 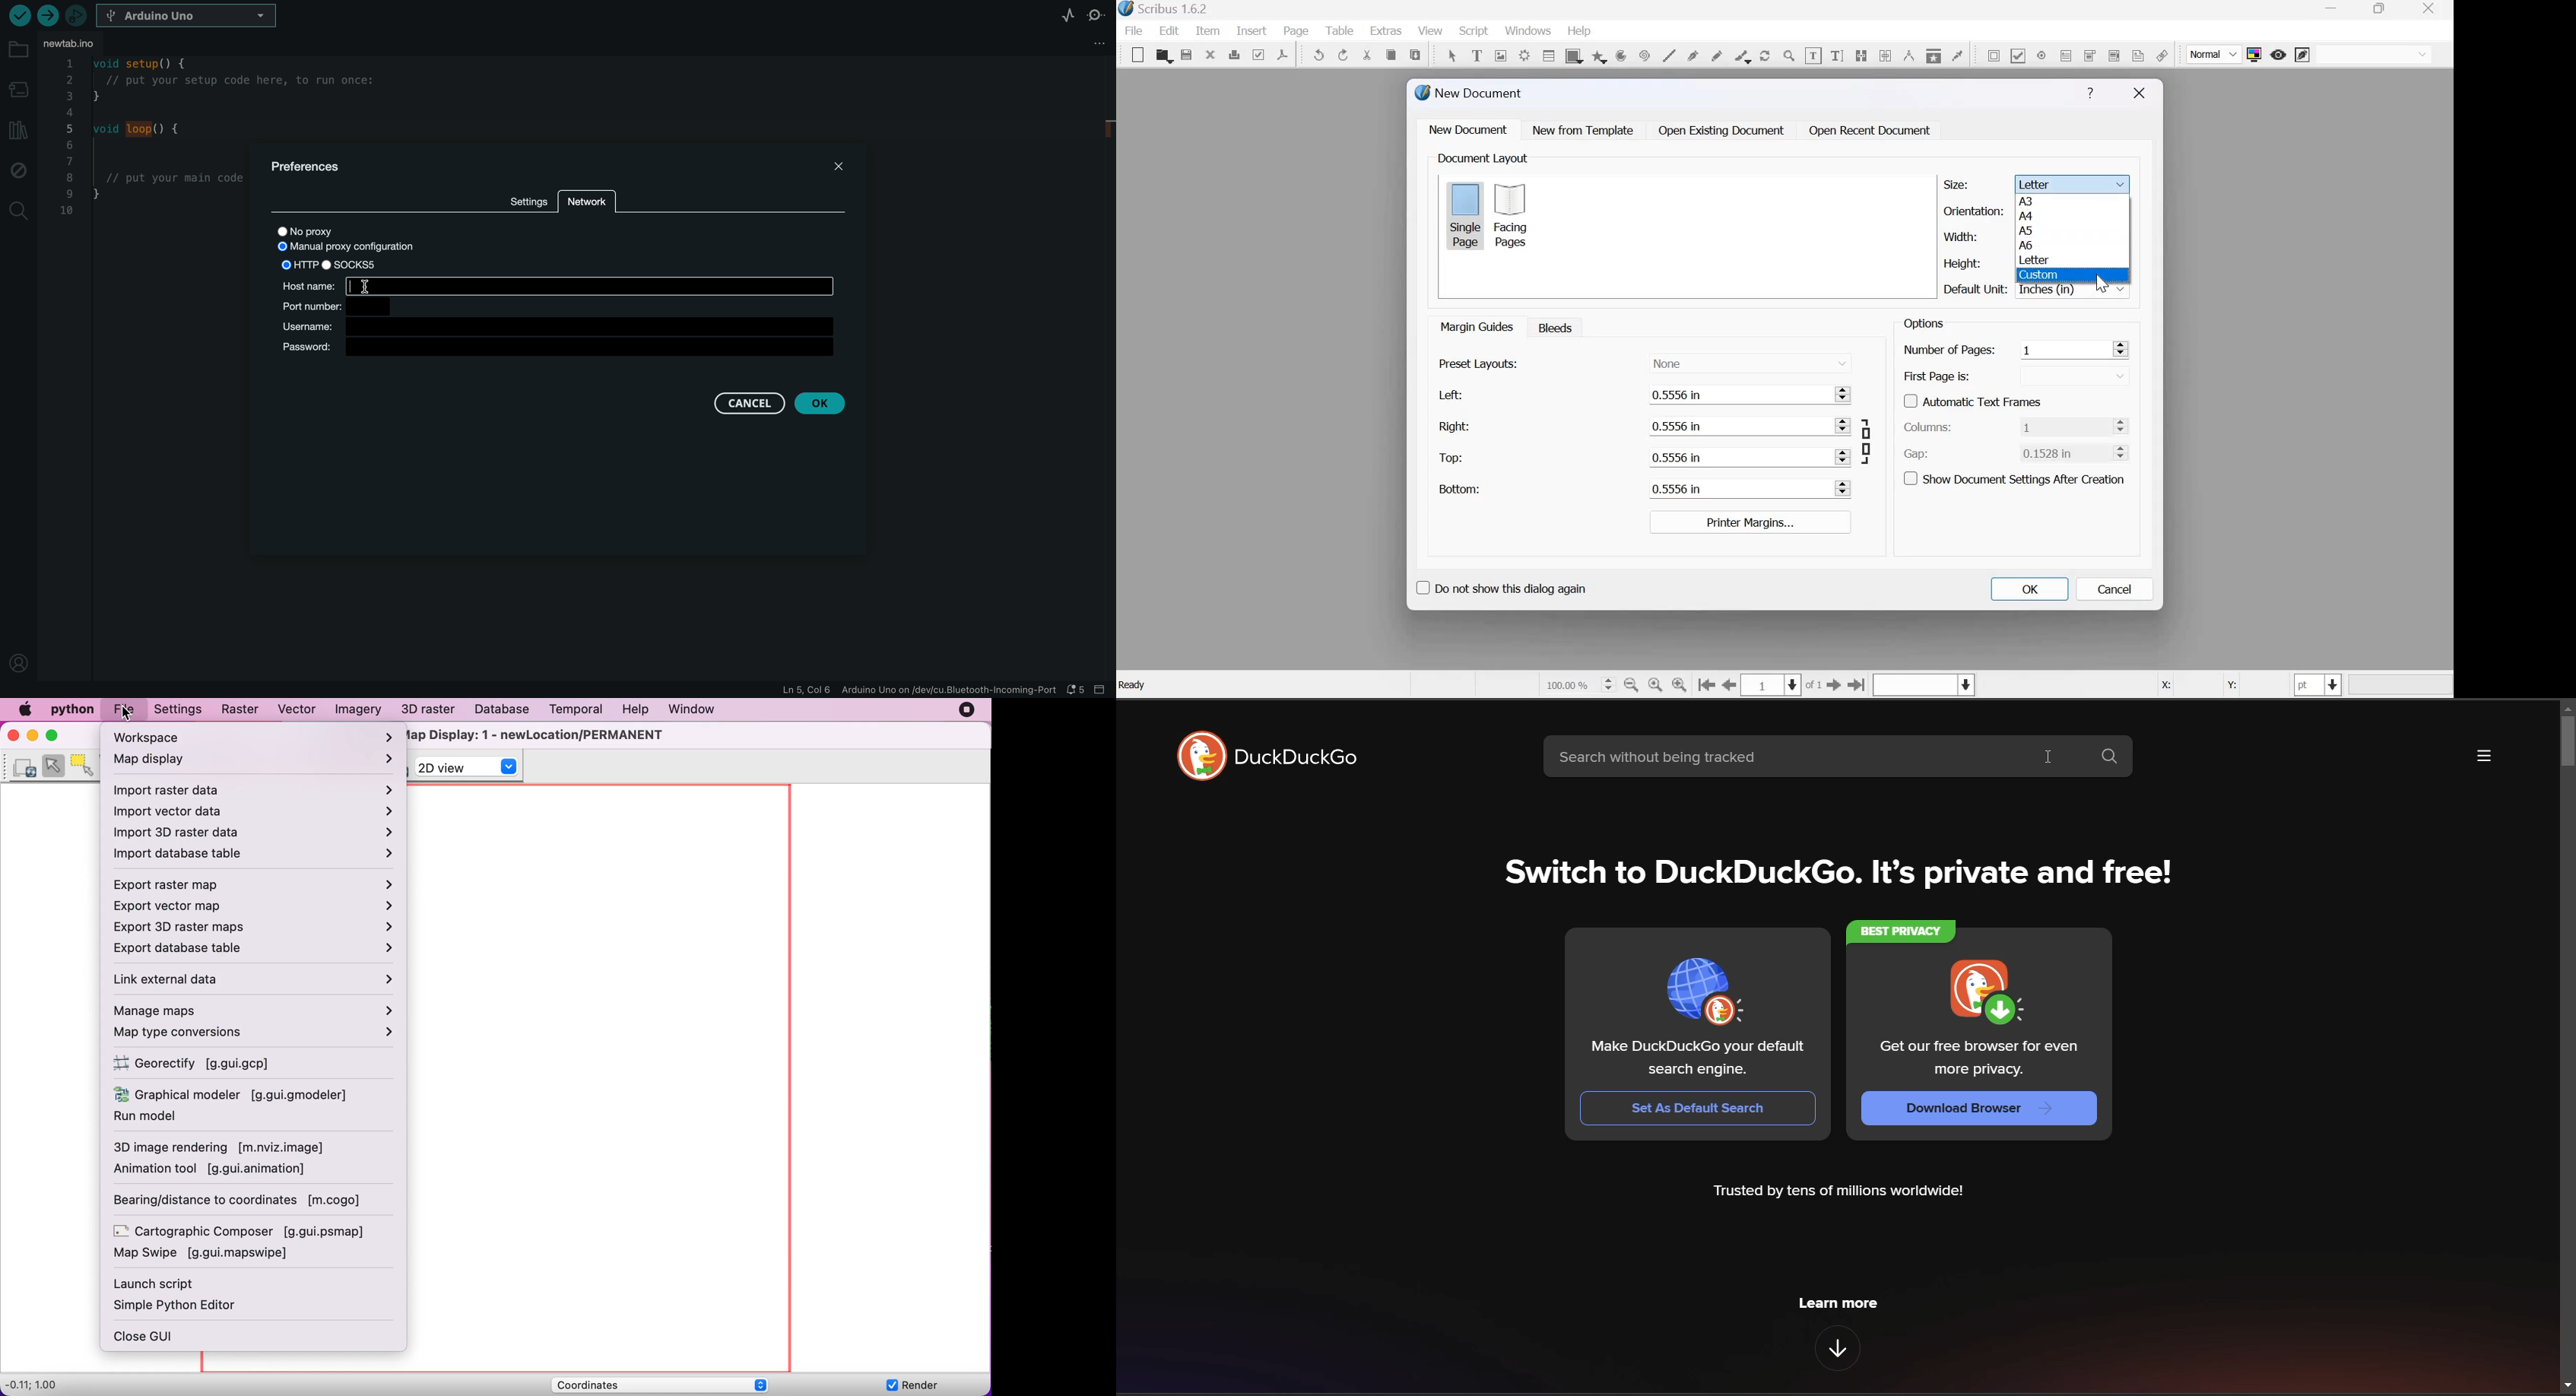 I want to click on close, so click(x=2432, y=8).